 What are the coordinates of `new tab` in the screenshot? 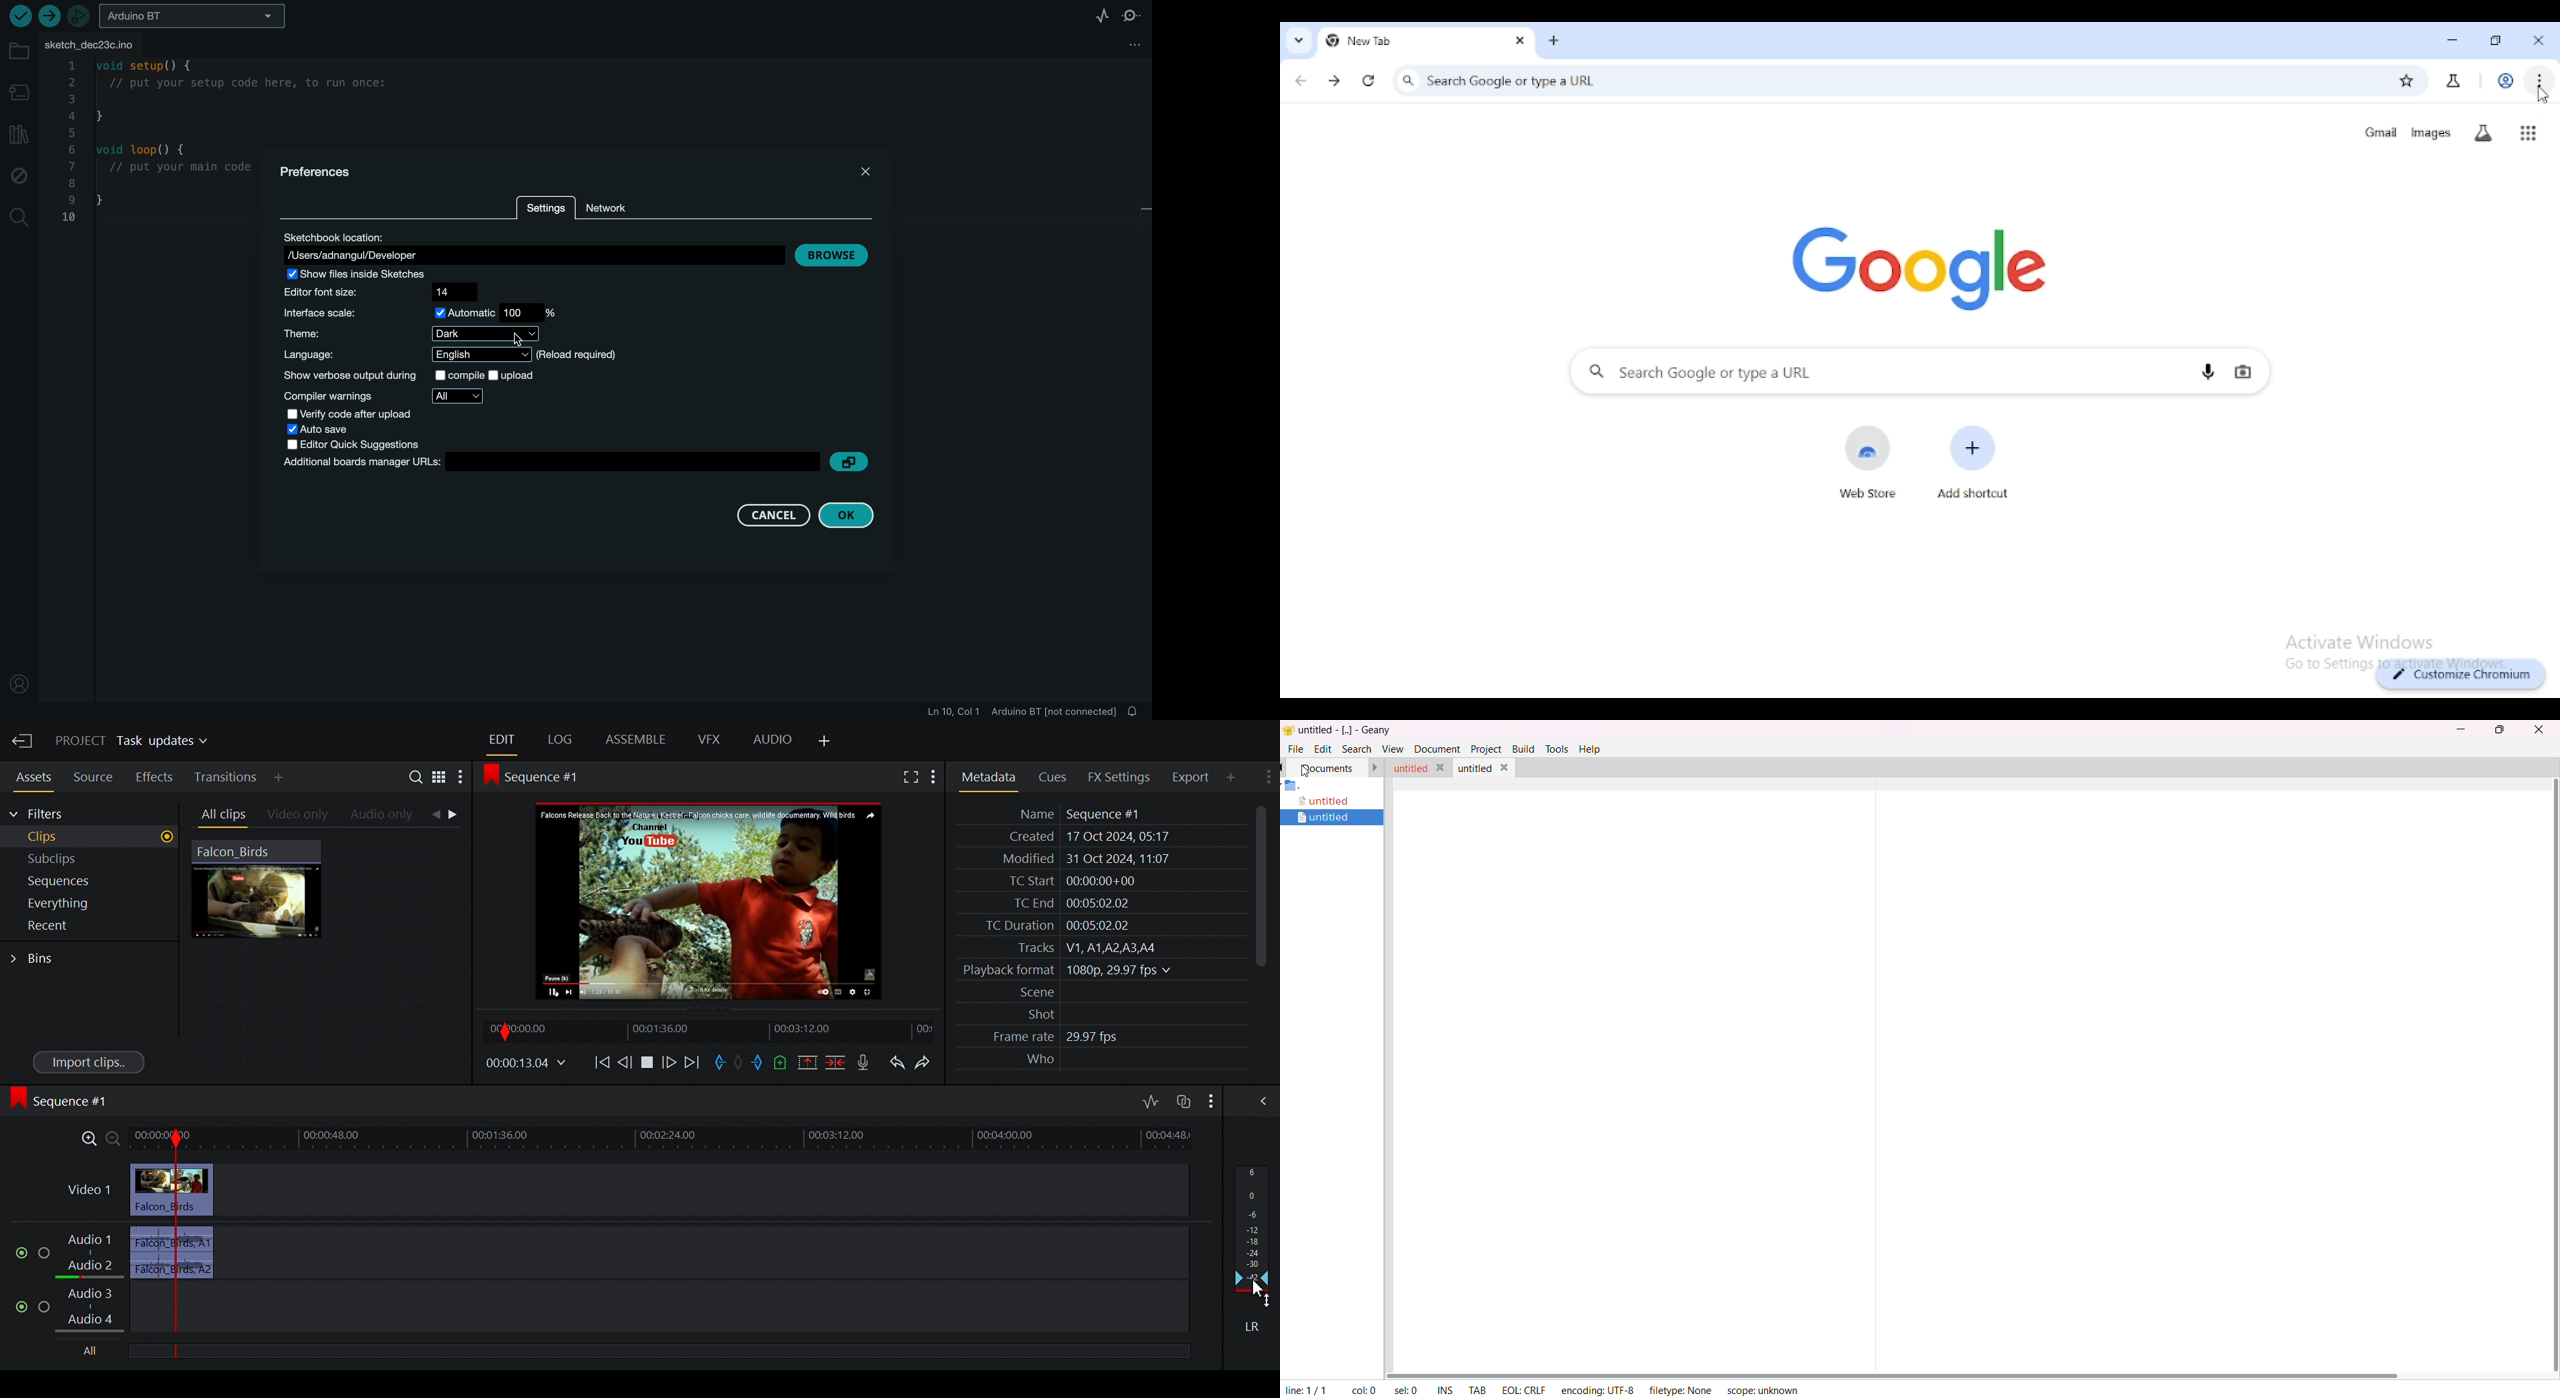 It's located at (1405, 40).